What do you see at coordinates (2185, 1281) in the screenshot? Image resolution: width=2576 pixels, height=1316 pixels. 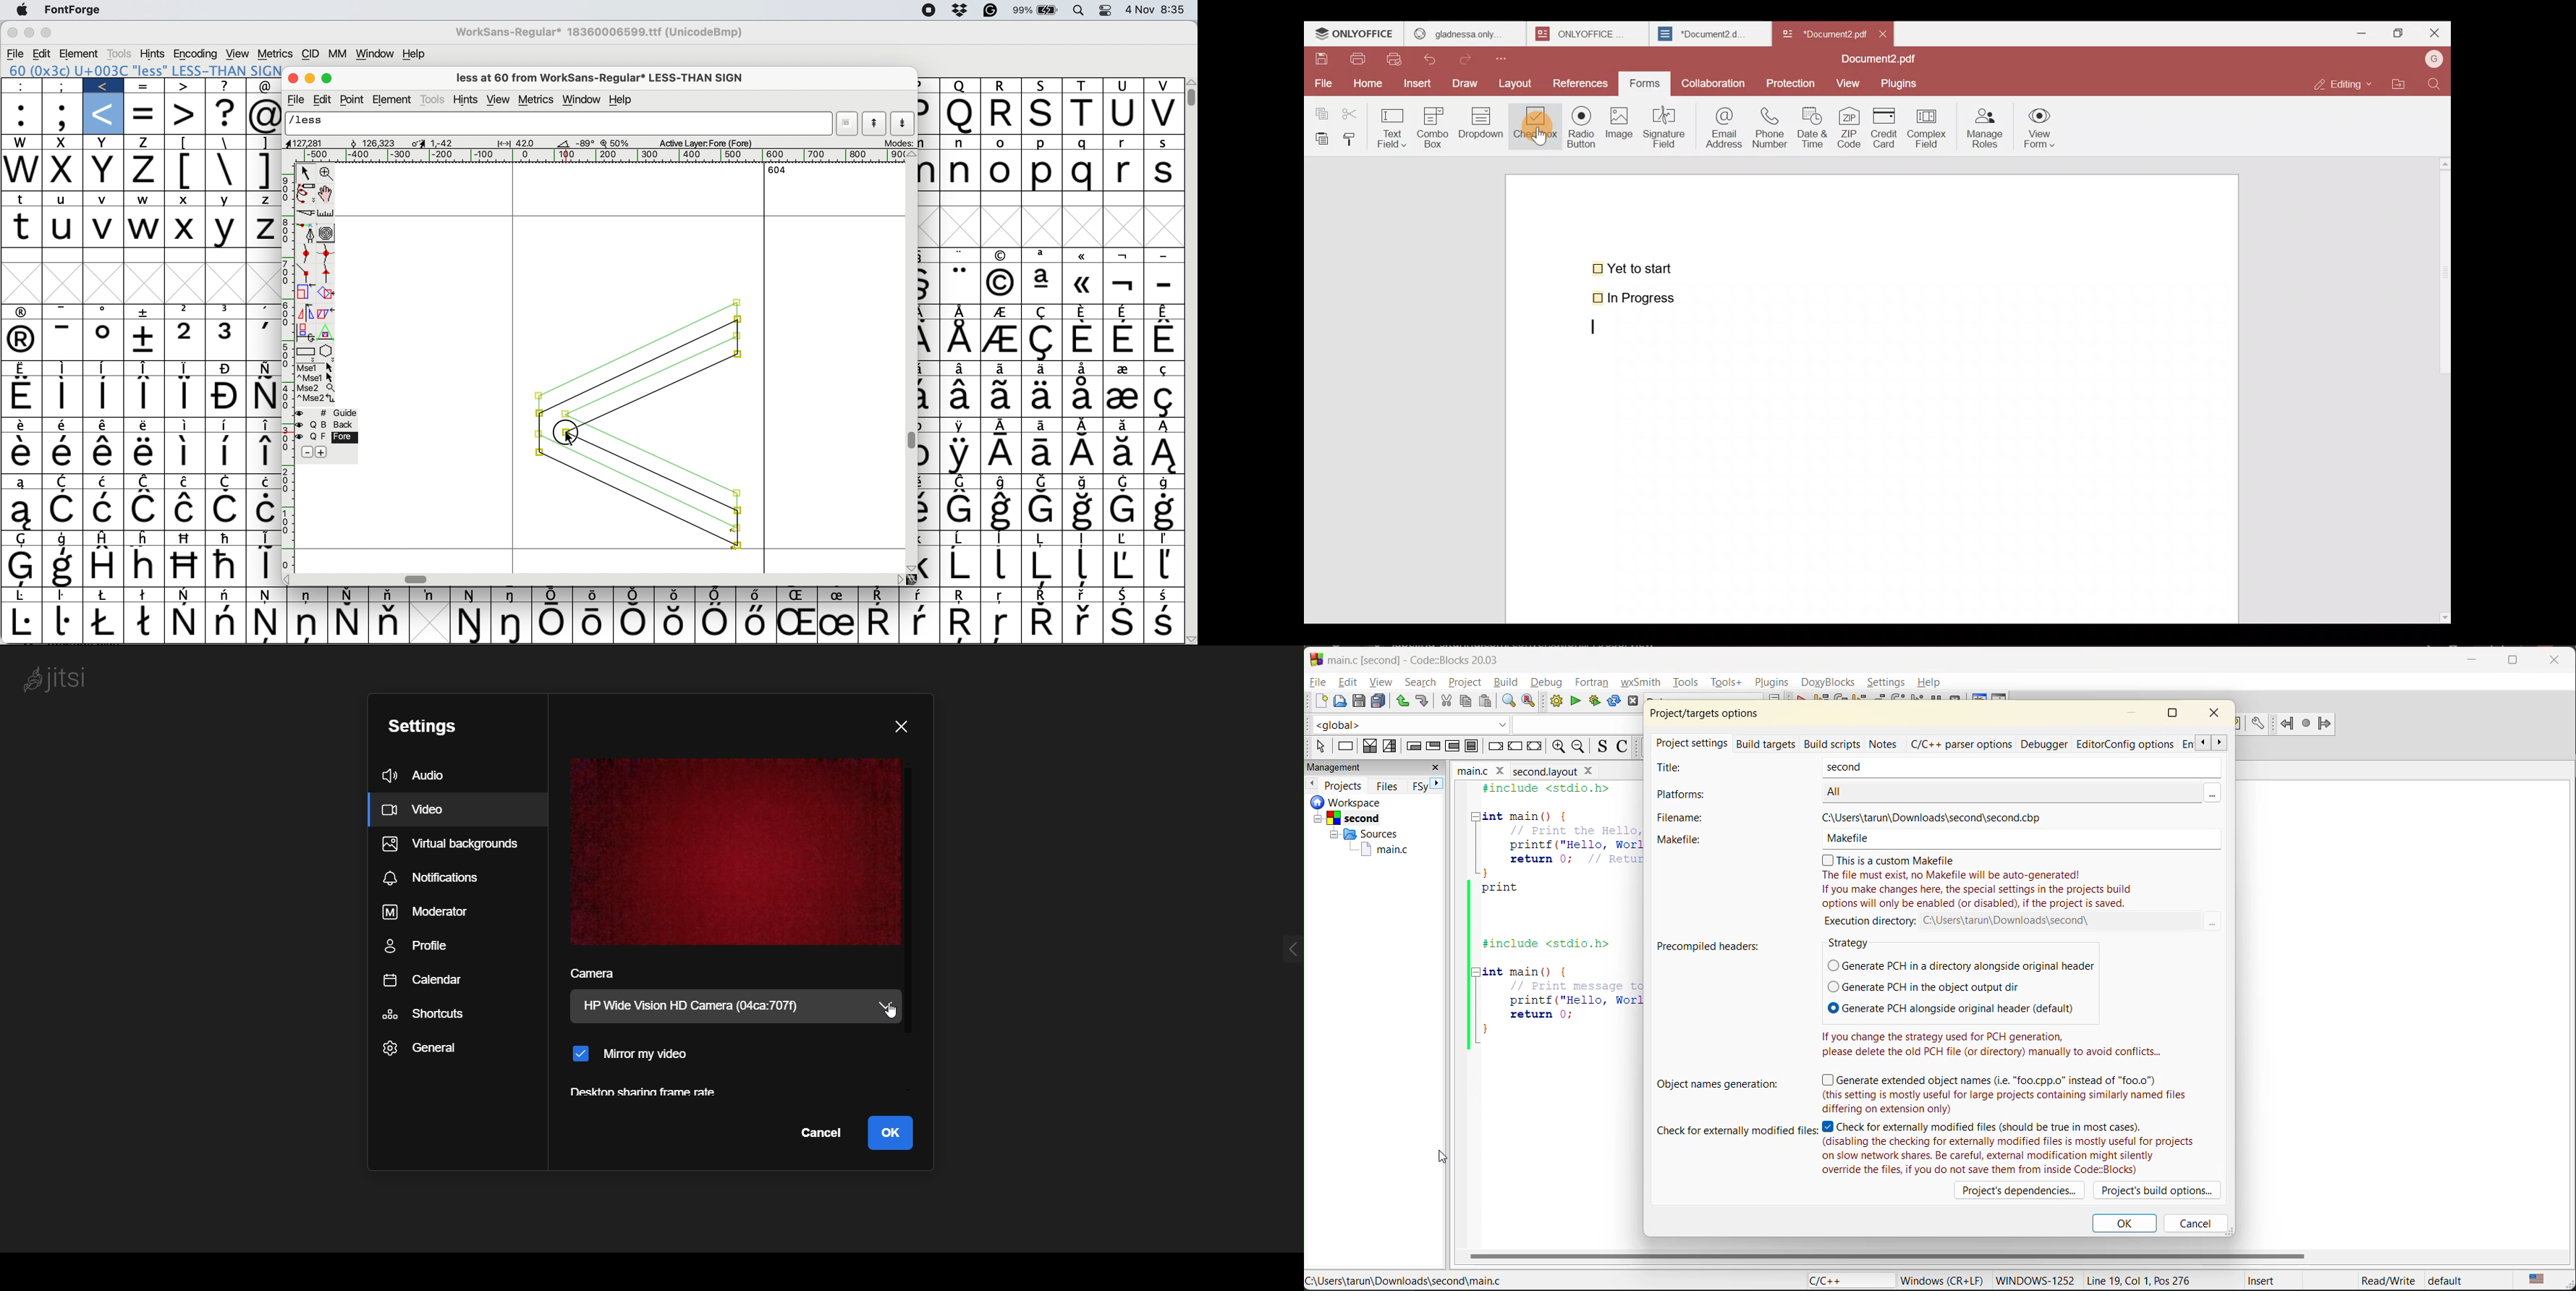 I see `metadata` at bounding box center [2185, 1281].